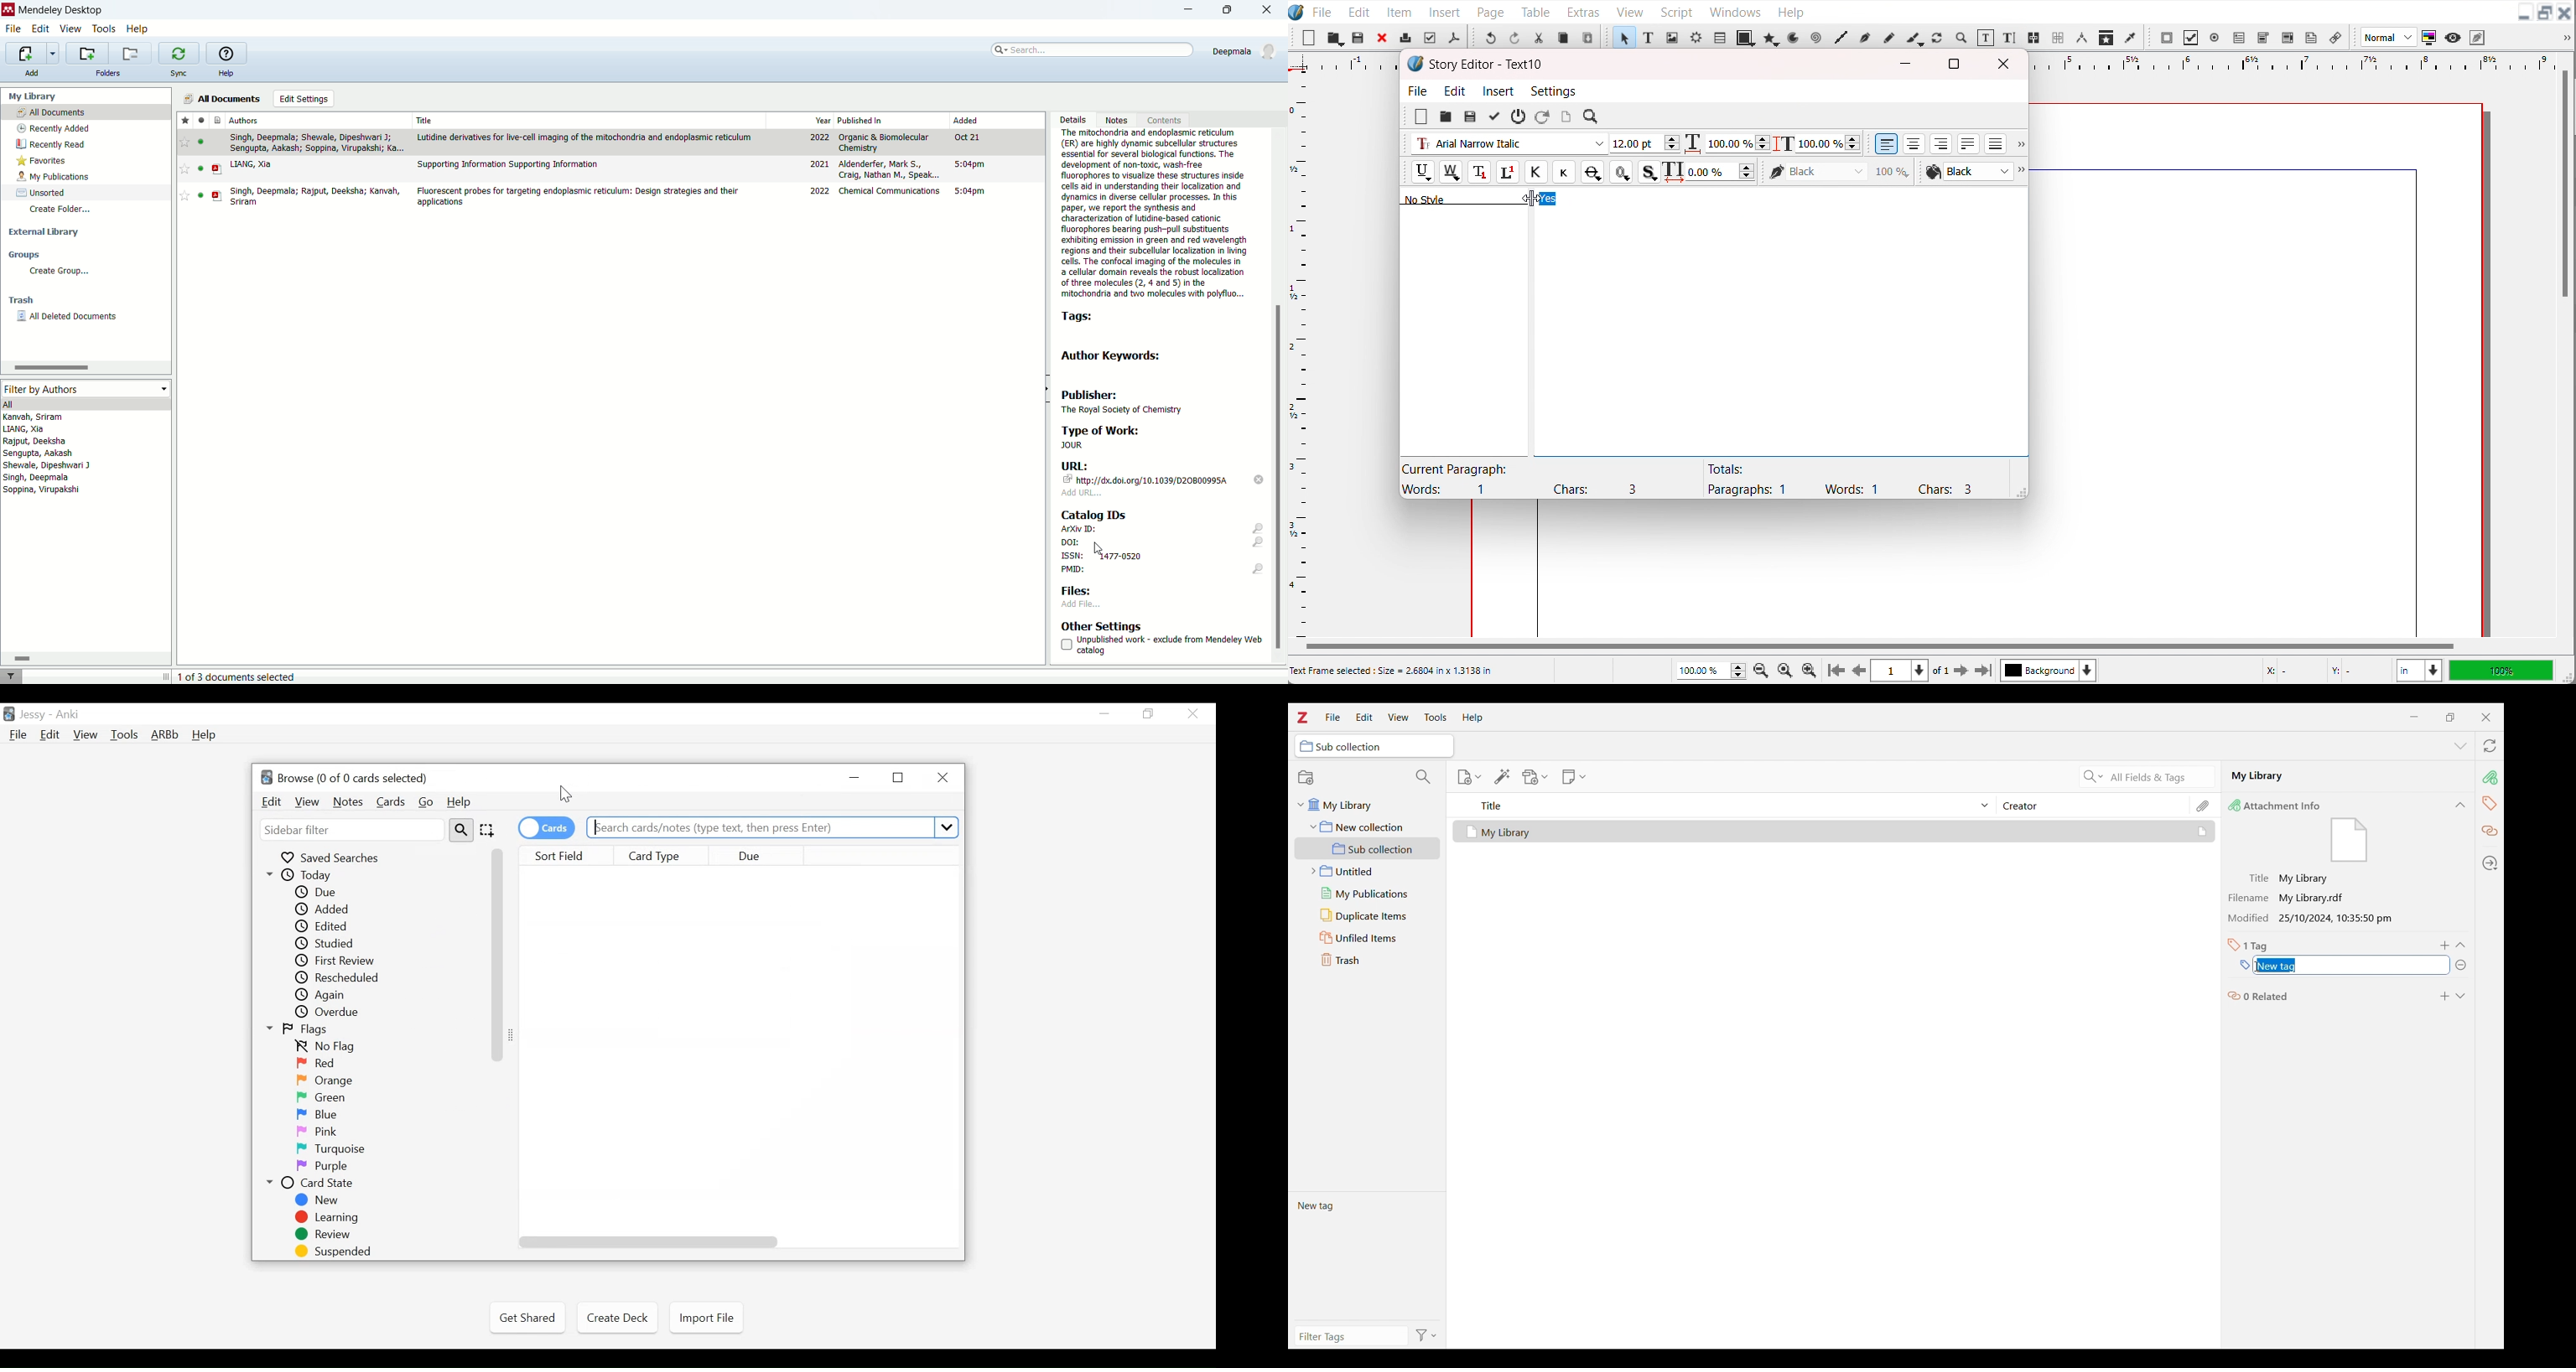 This screenshot has width=2576, height=1372. I want to click on Undo, so click(1490, 37).